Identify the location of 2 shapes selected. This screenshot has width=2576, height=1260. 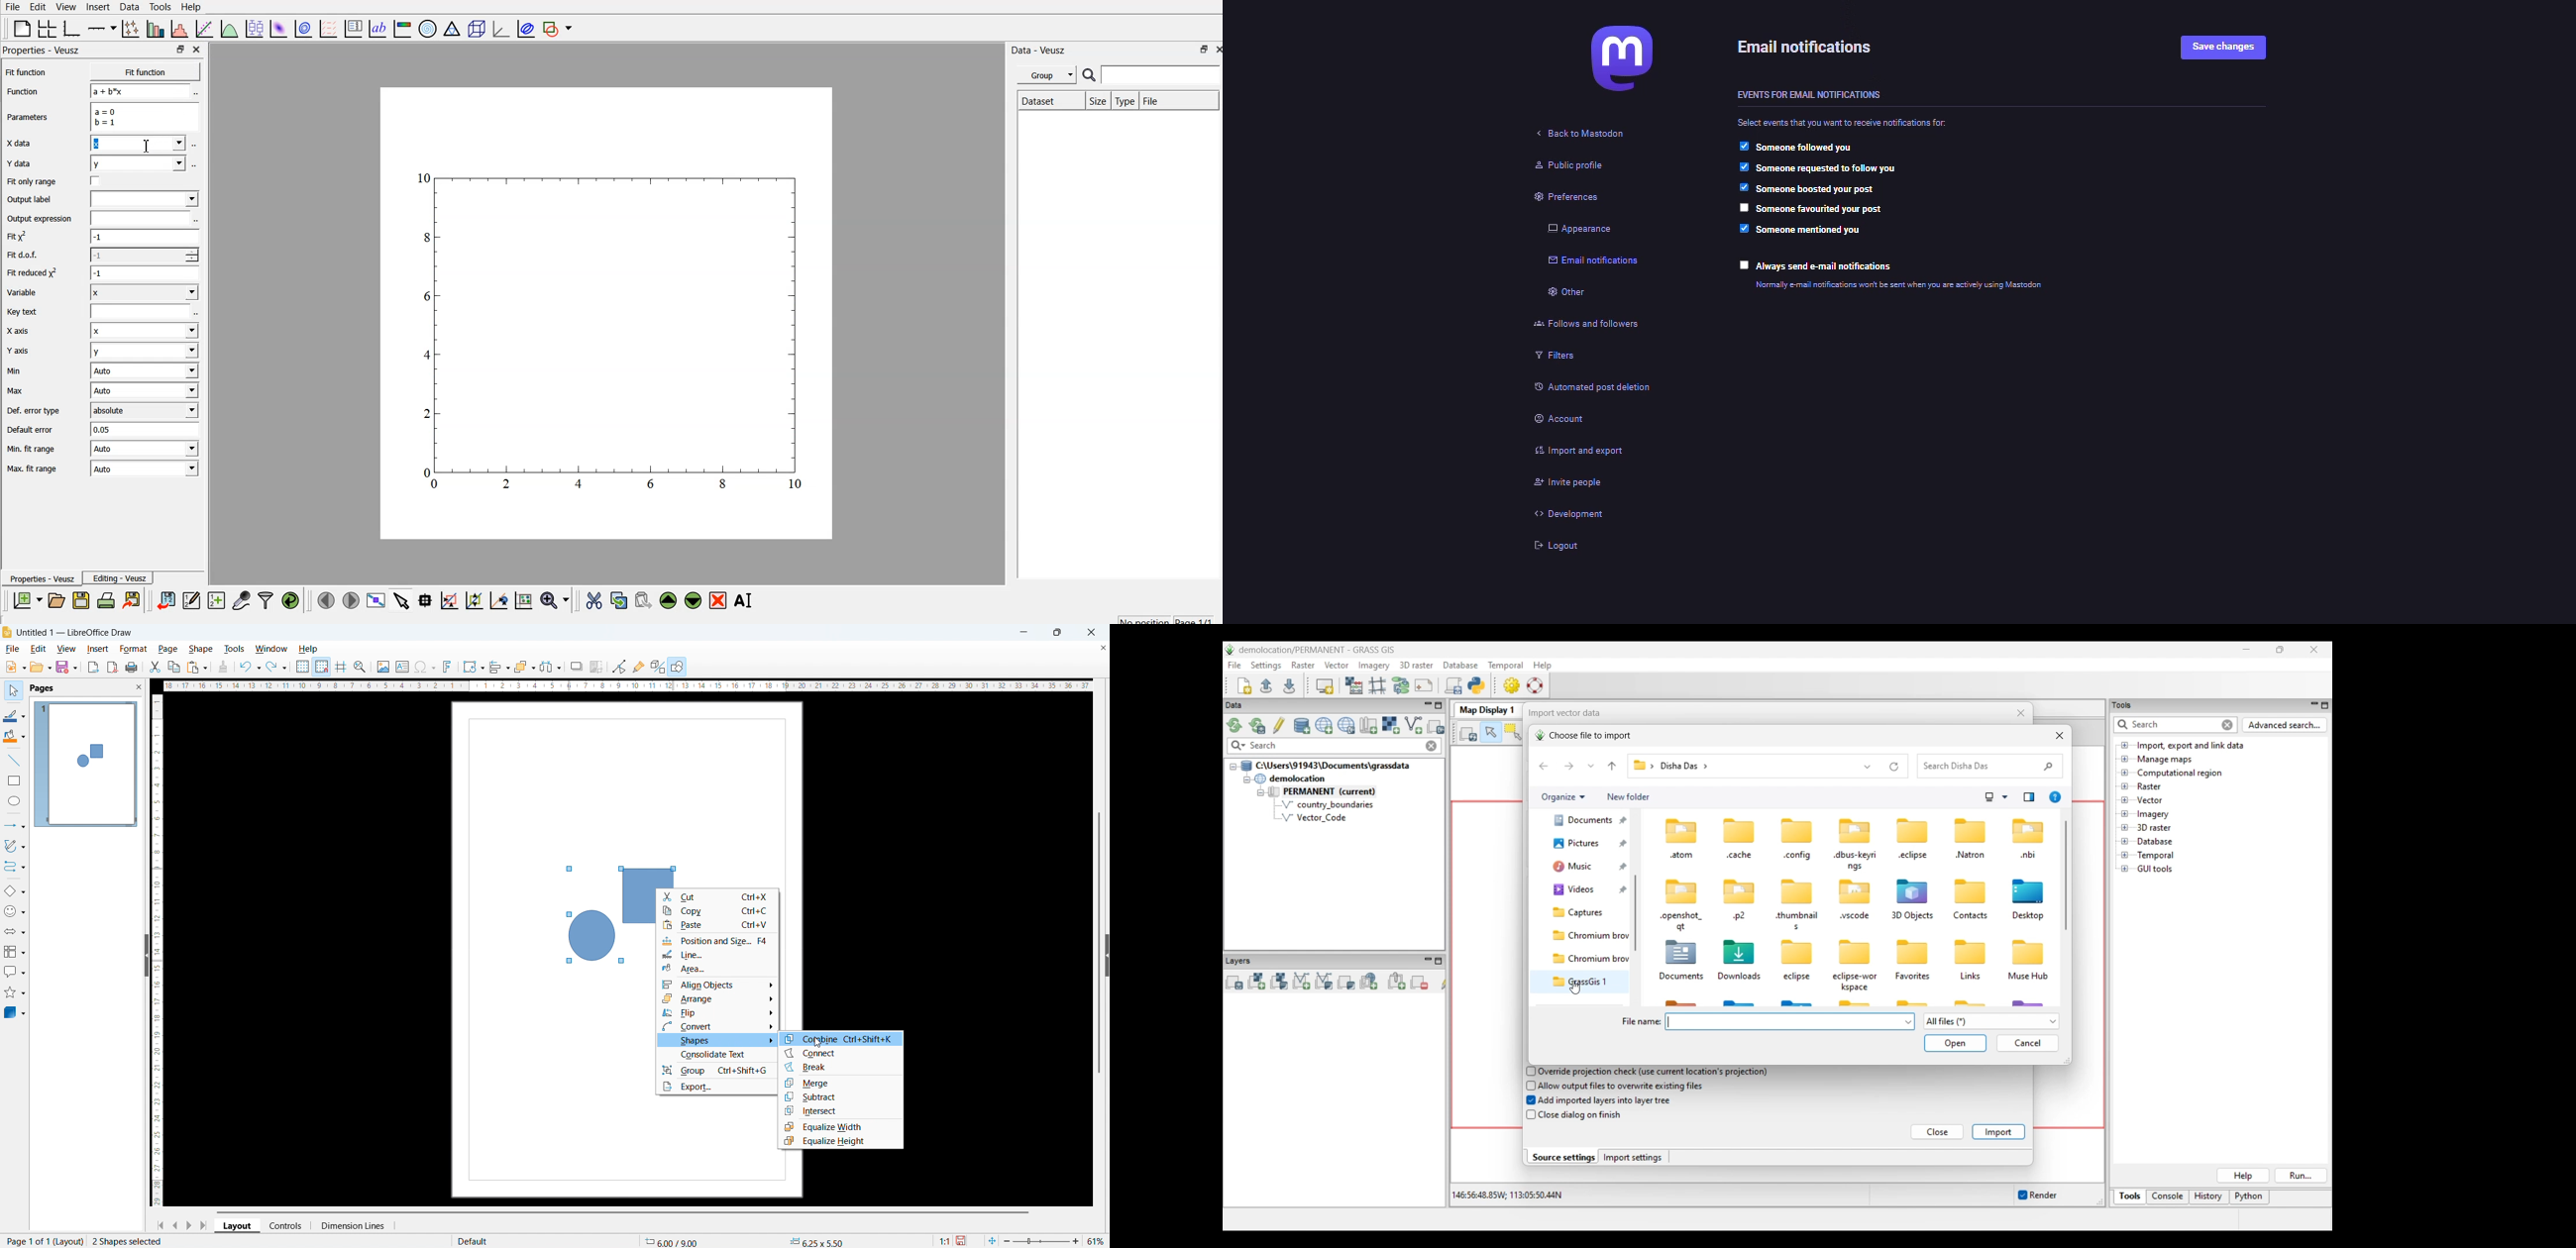
(129, 1240).